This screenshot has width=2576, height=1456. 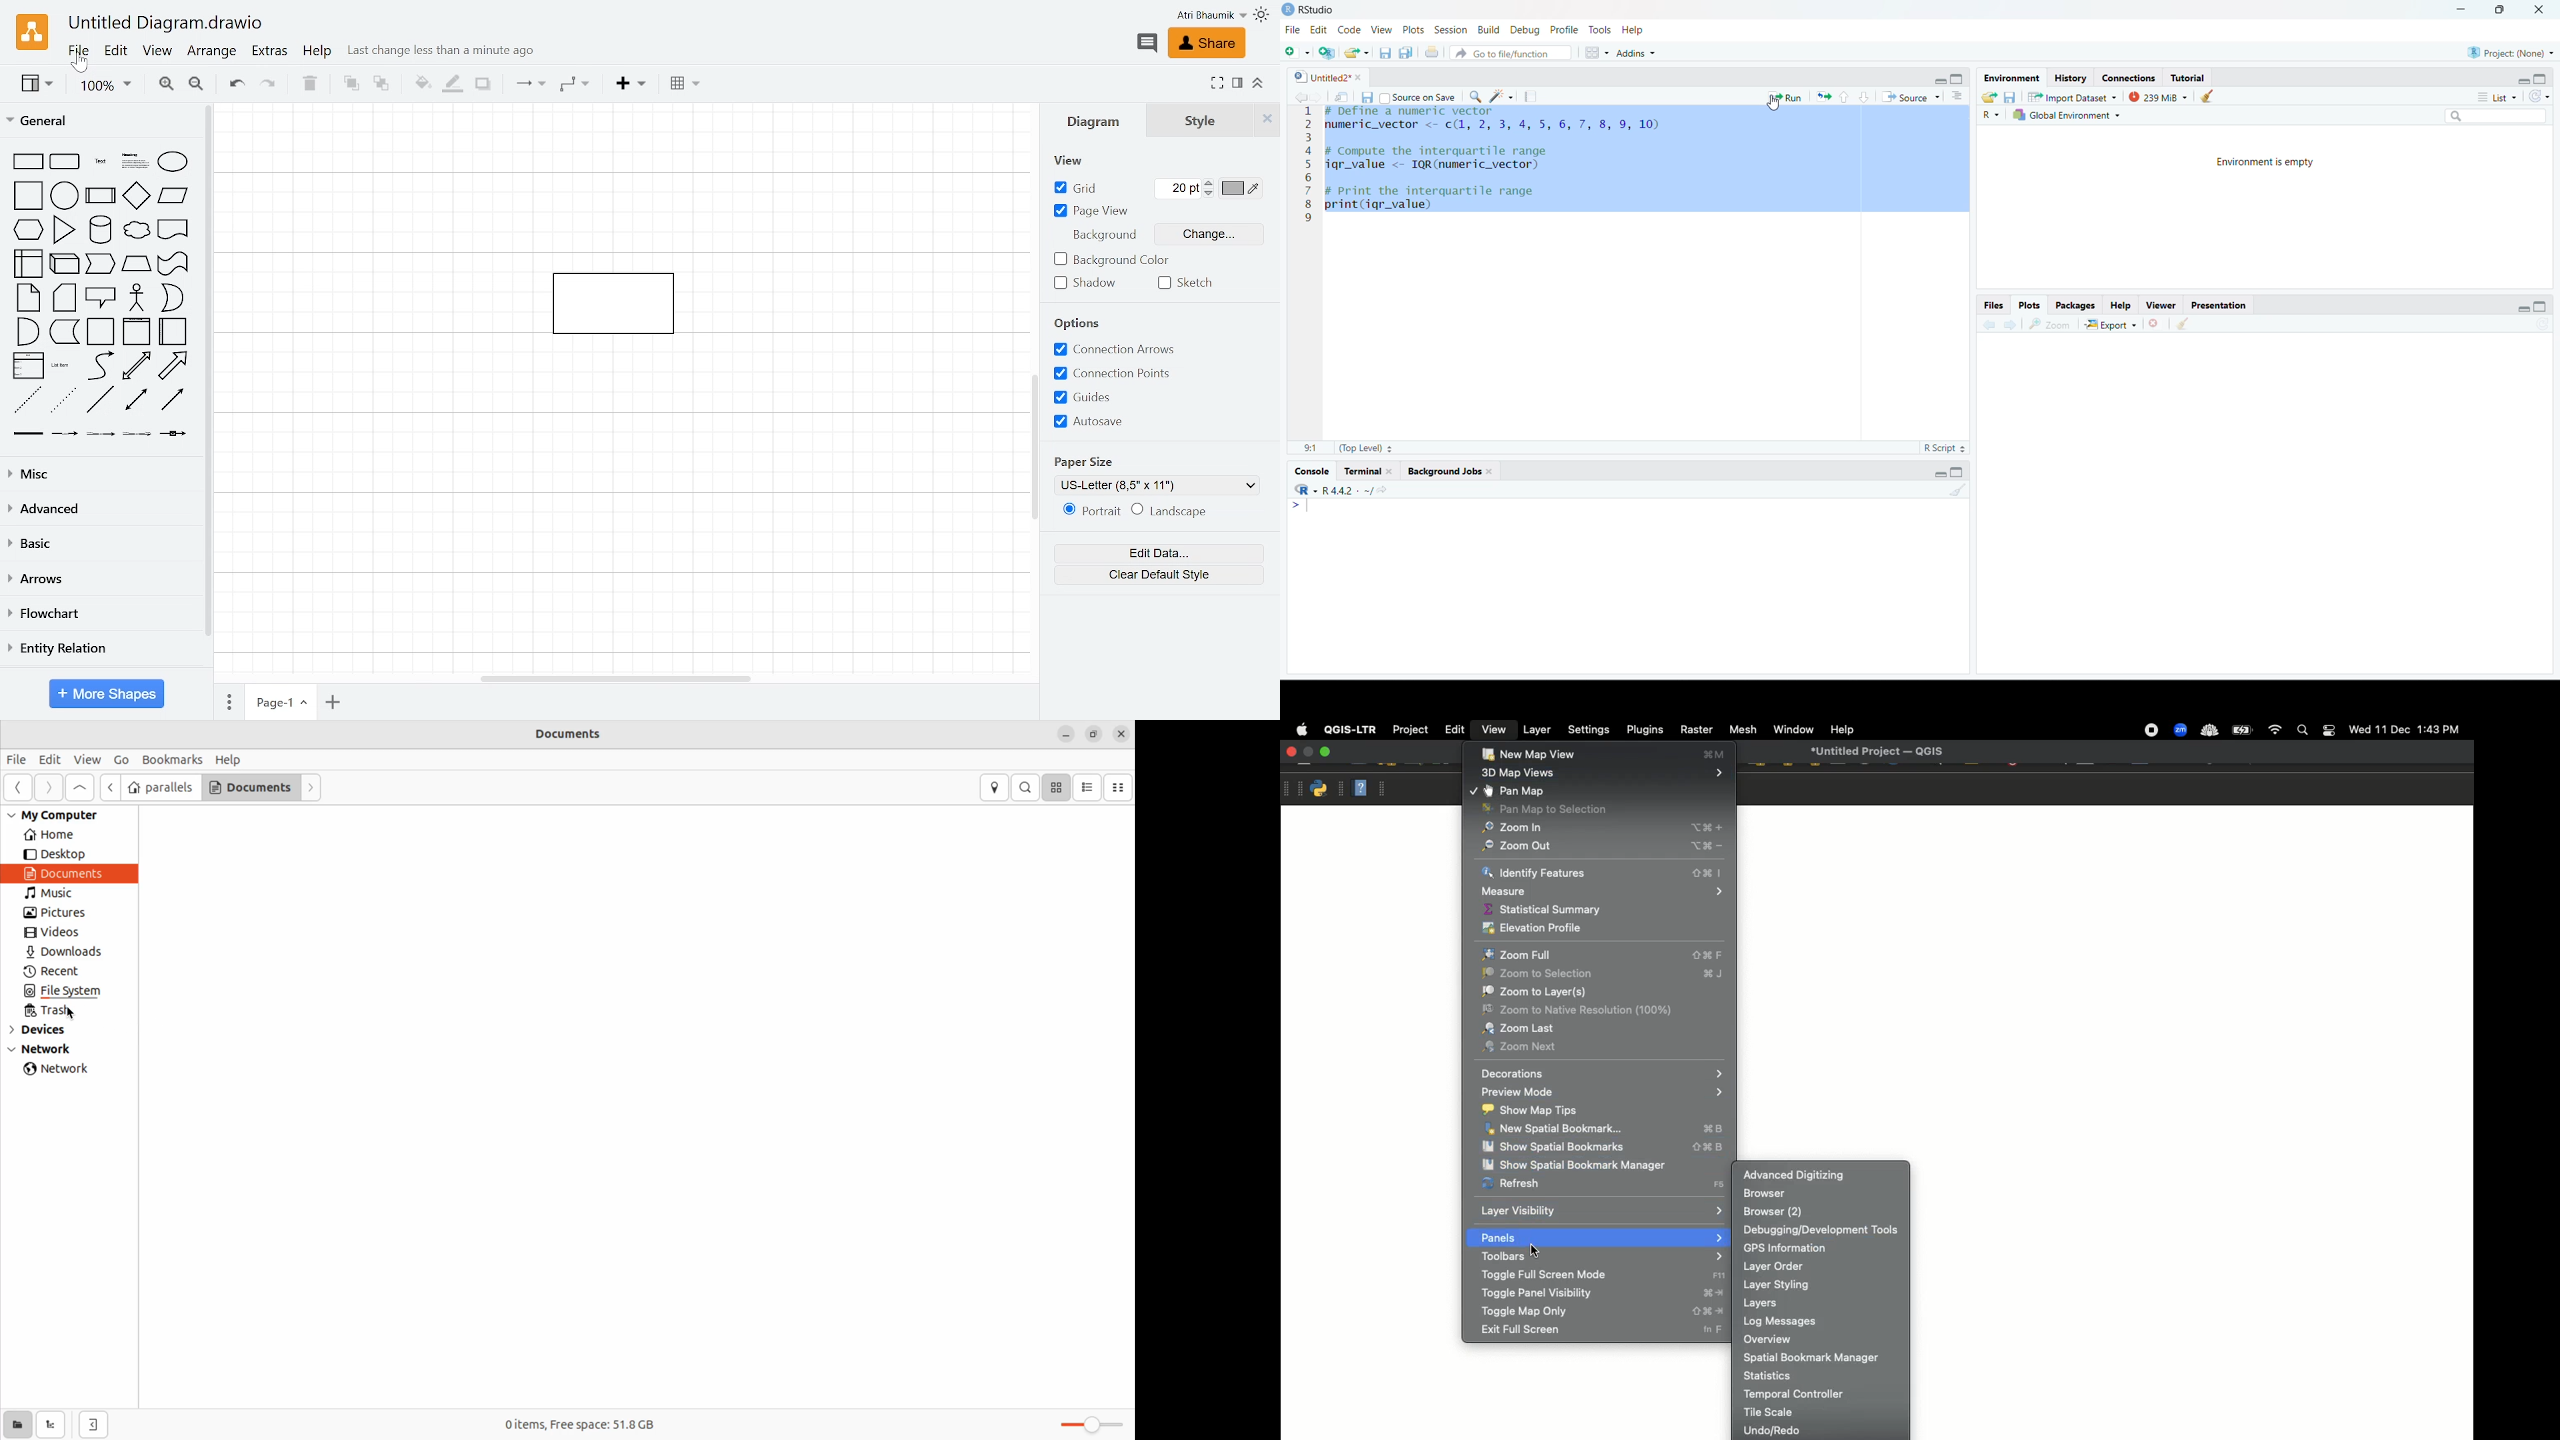 What do you see at coordinates (1419, 97) in the screenshot?
I see `Source on Save` at bounding box center [1419, 97].